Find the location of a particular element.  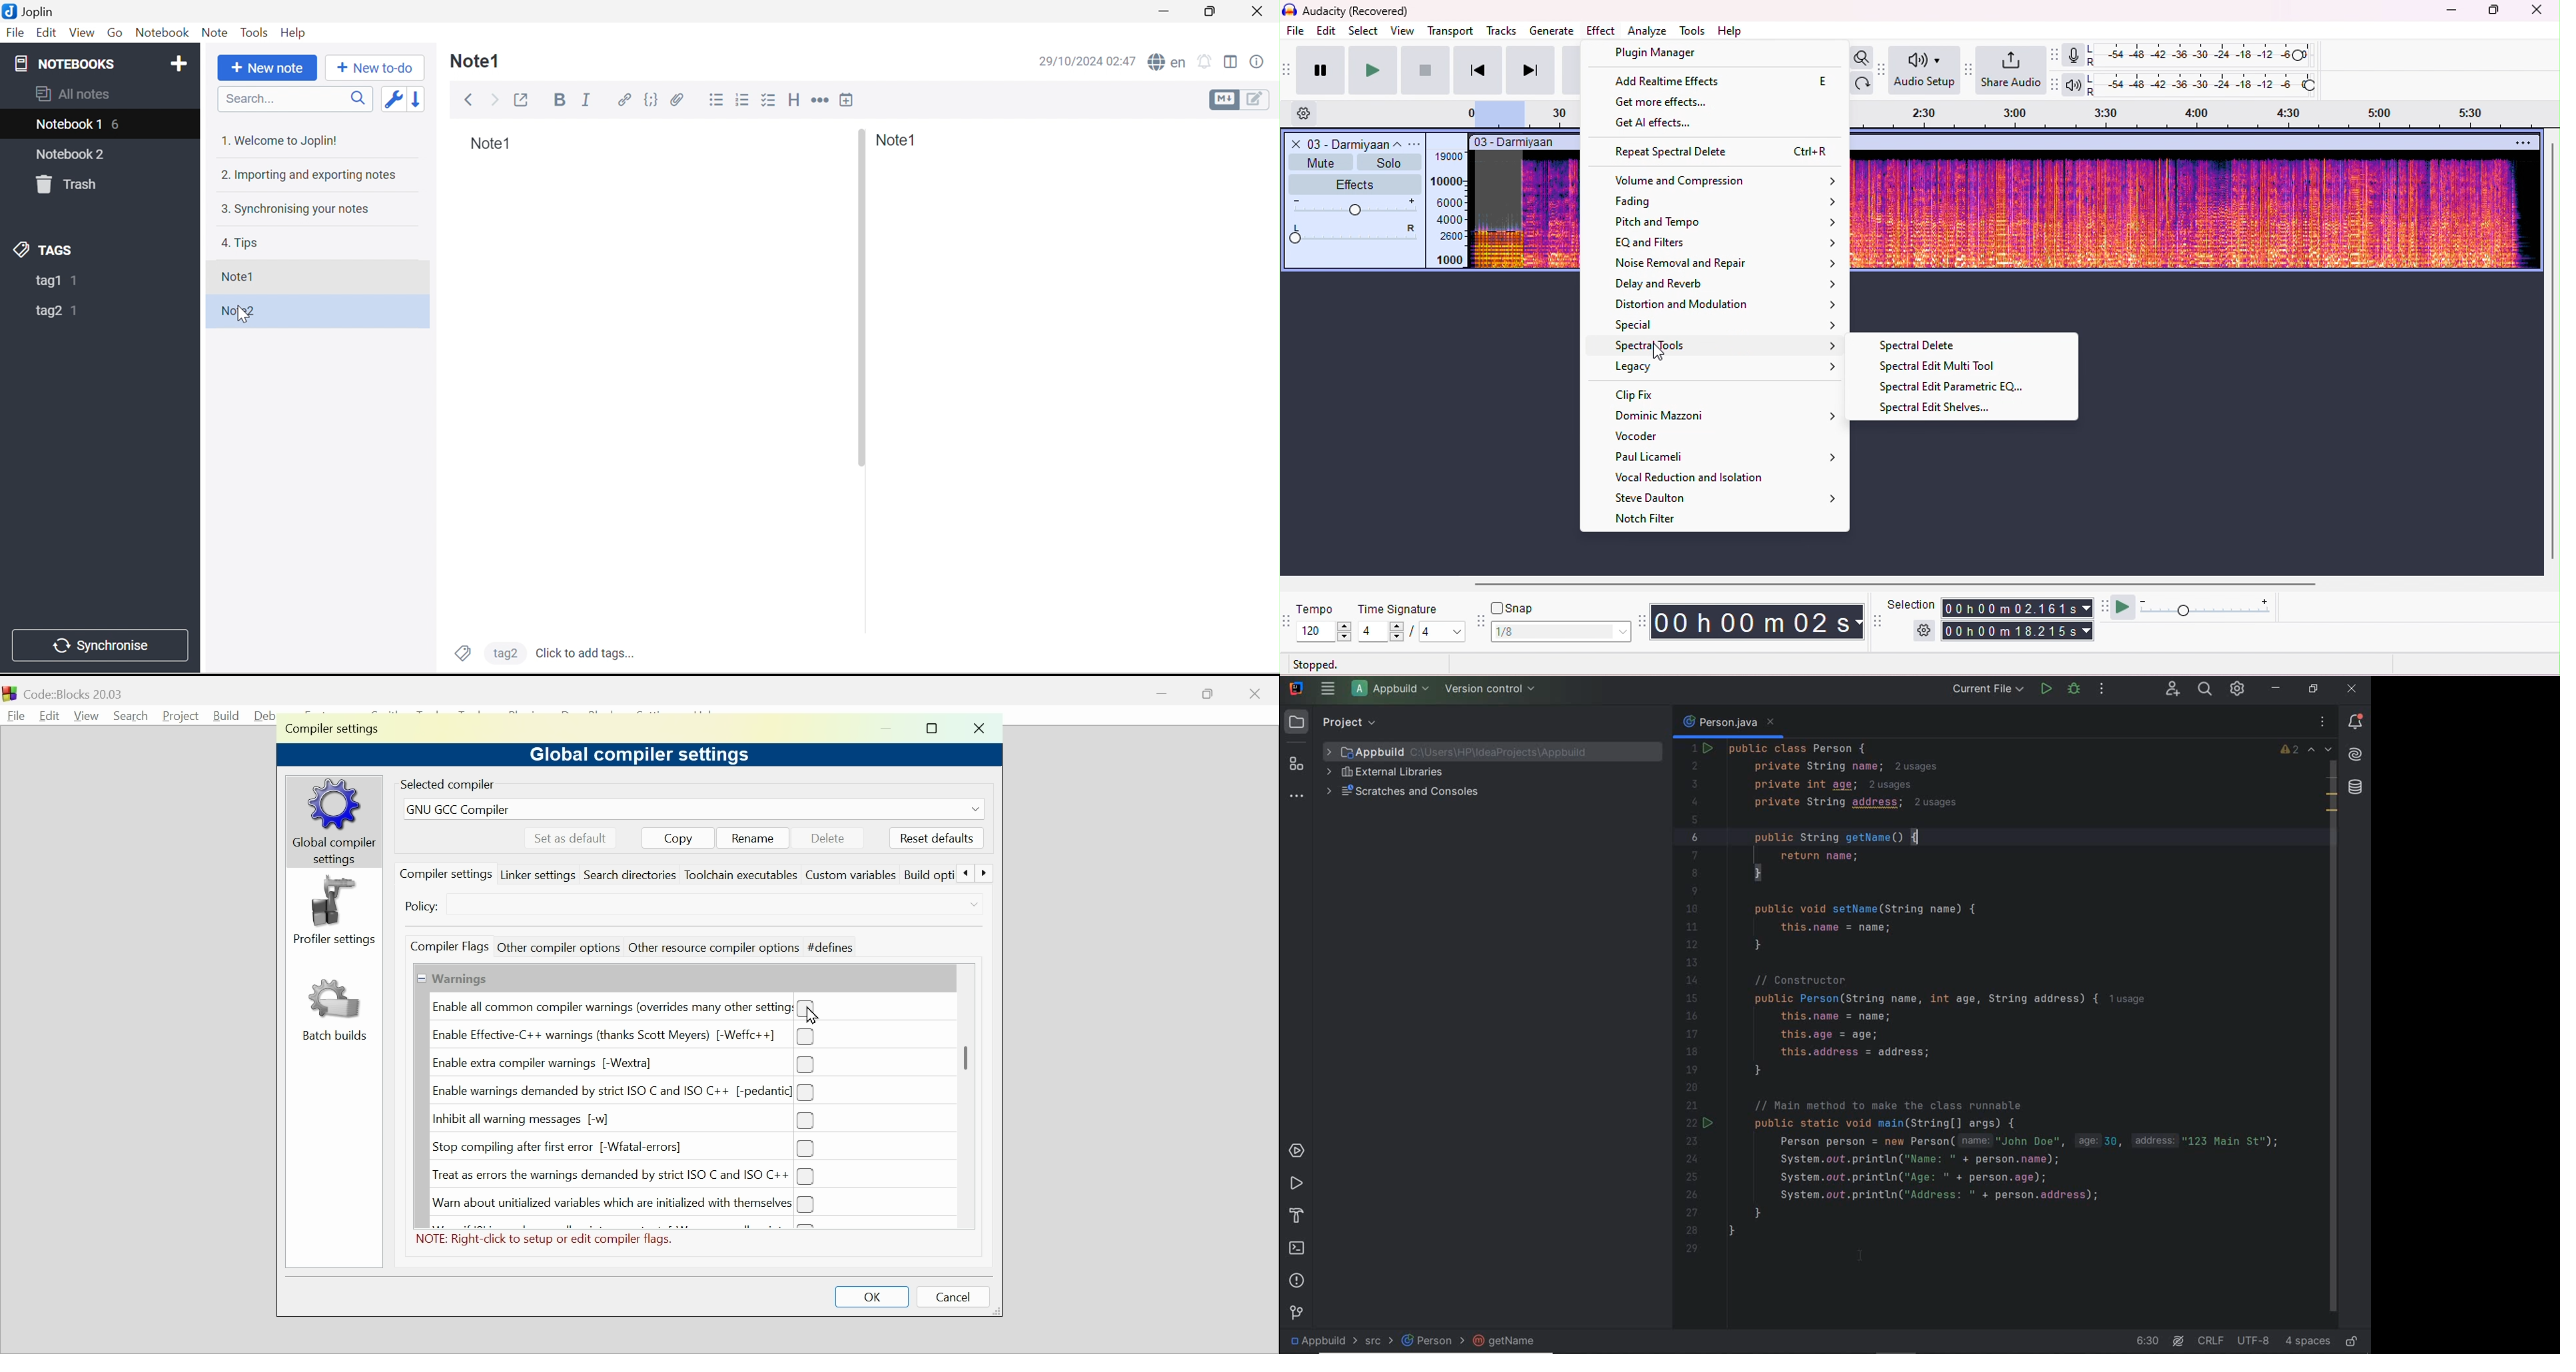

Joplin is located at coordinates (28, 11).